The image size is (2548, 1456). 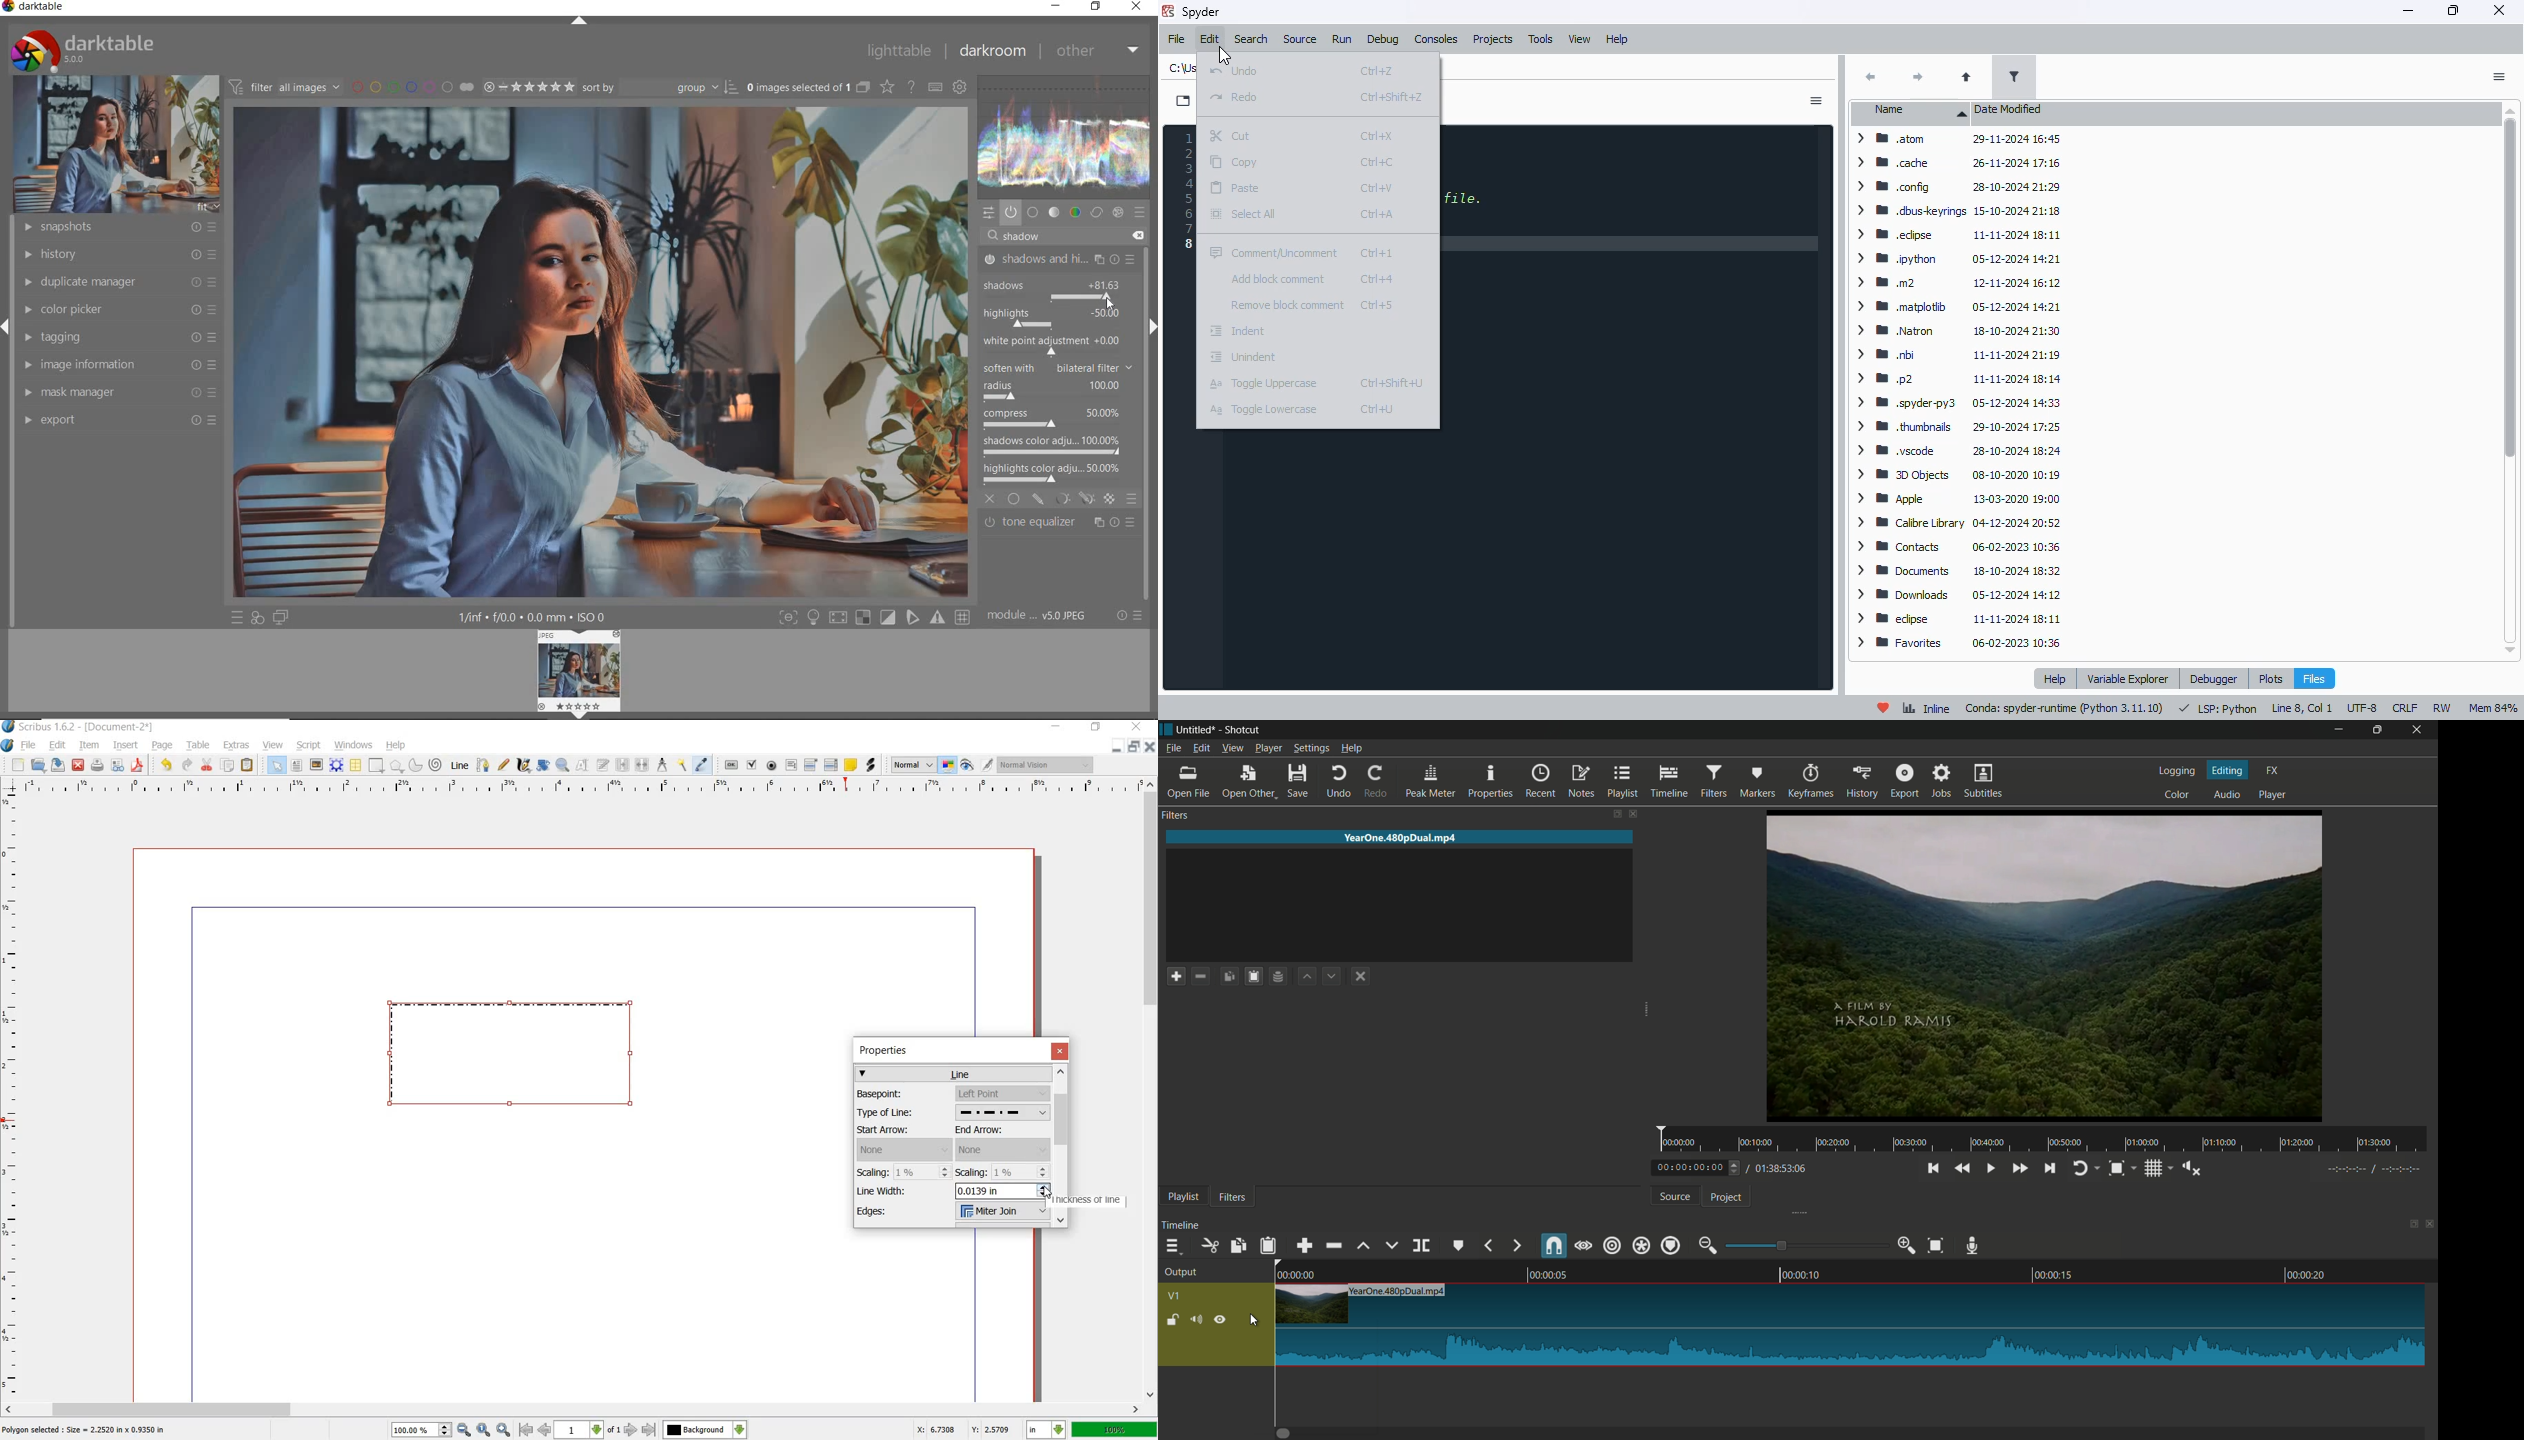 I want to click on deselect the filter, so click(x=1361, y=976).